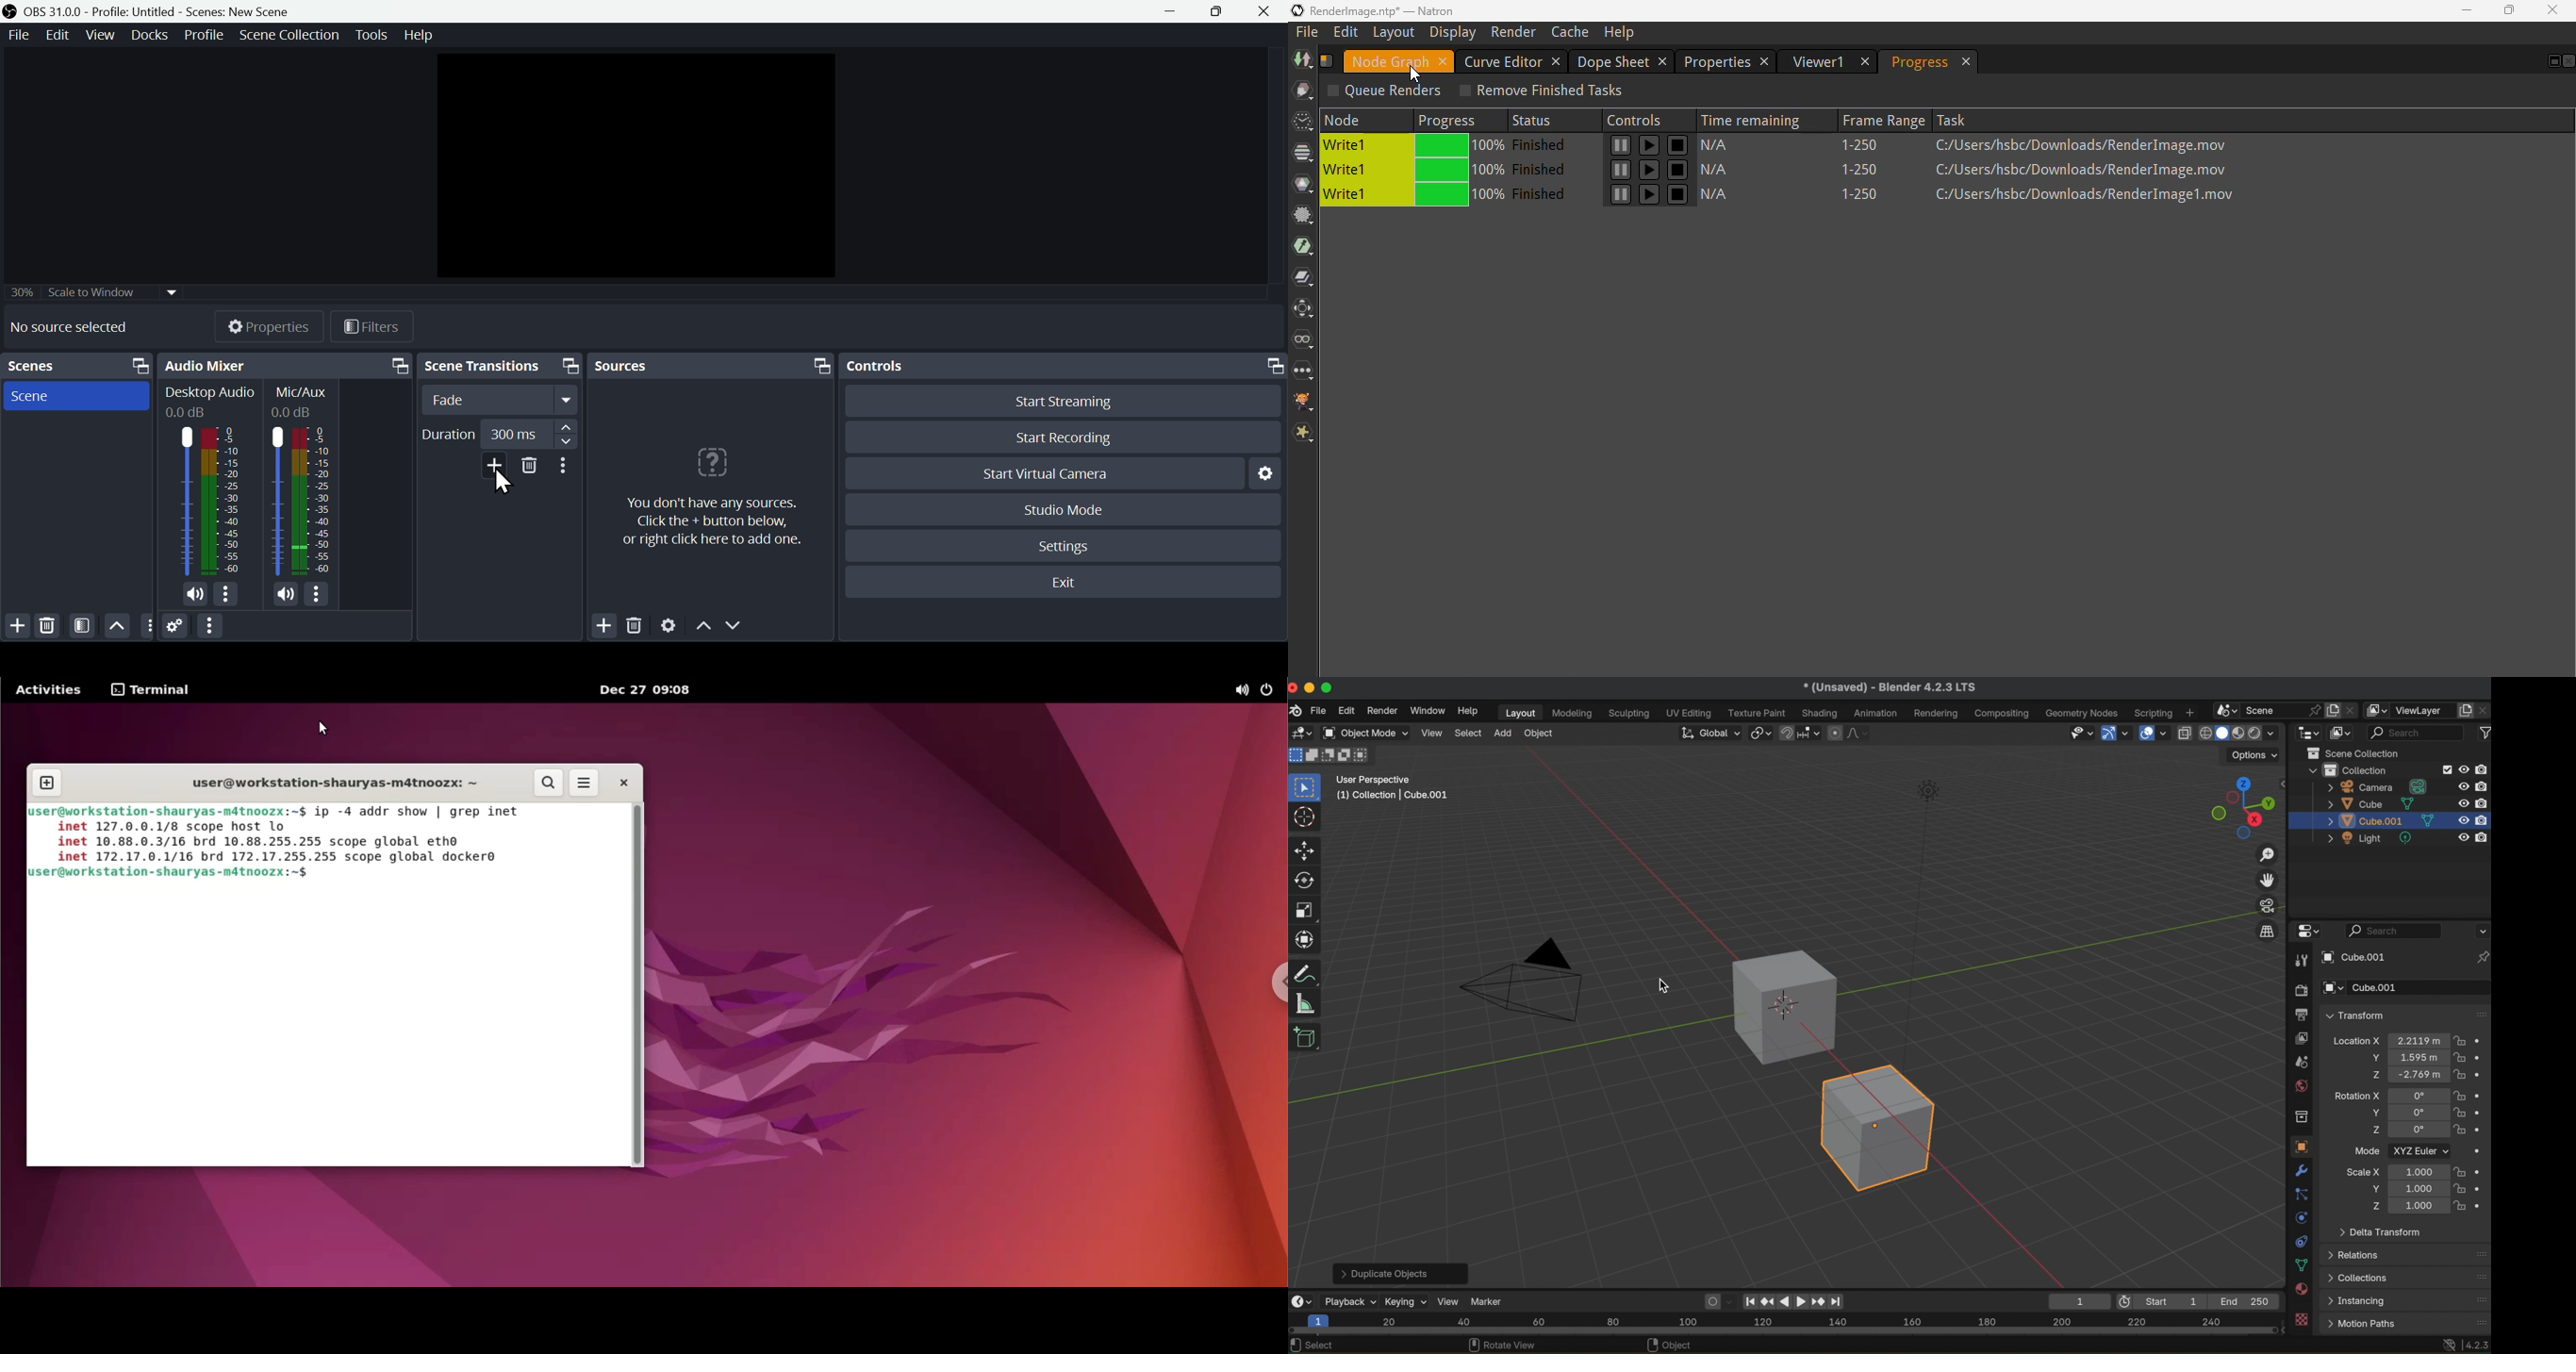 Image resolution: width=2576 pixels, height=1372 pixels. What do you see at coordinates (1390, 61) in the screenshot?
I see `Node graph` at bounding box center [1390, 61].